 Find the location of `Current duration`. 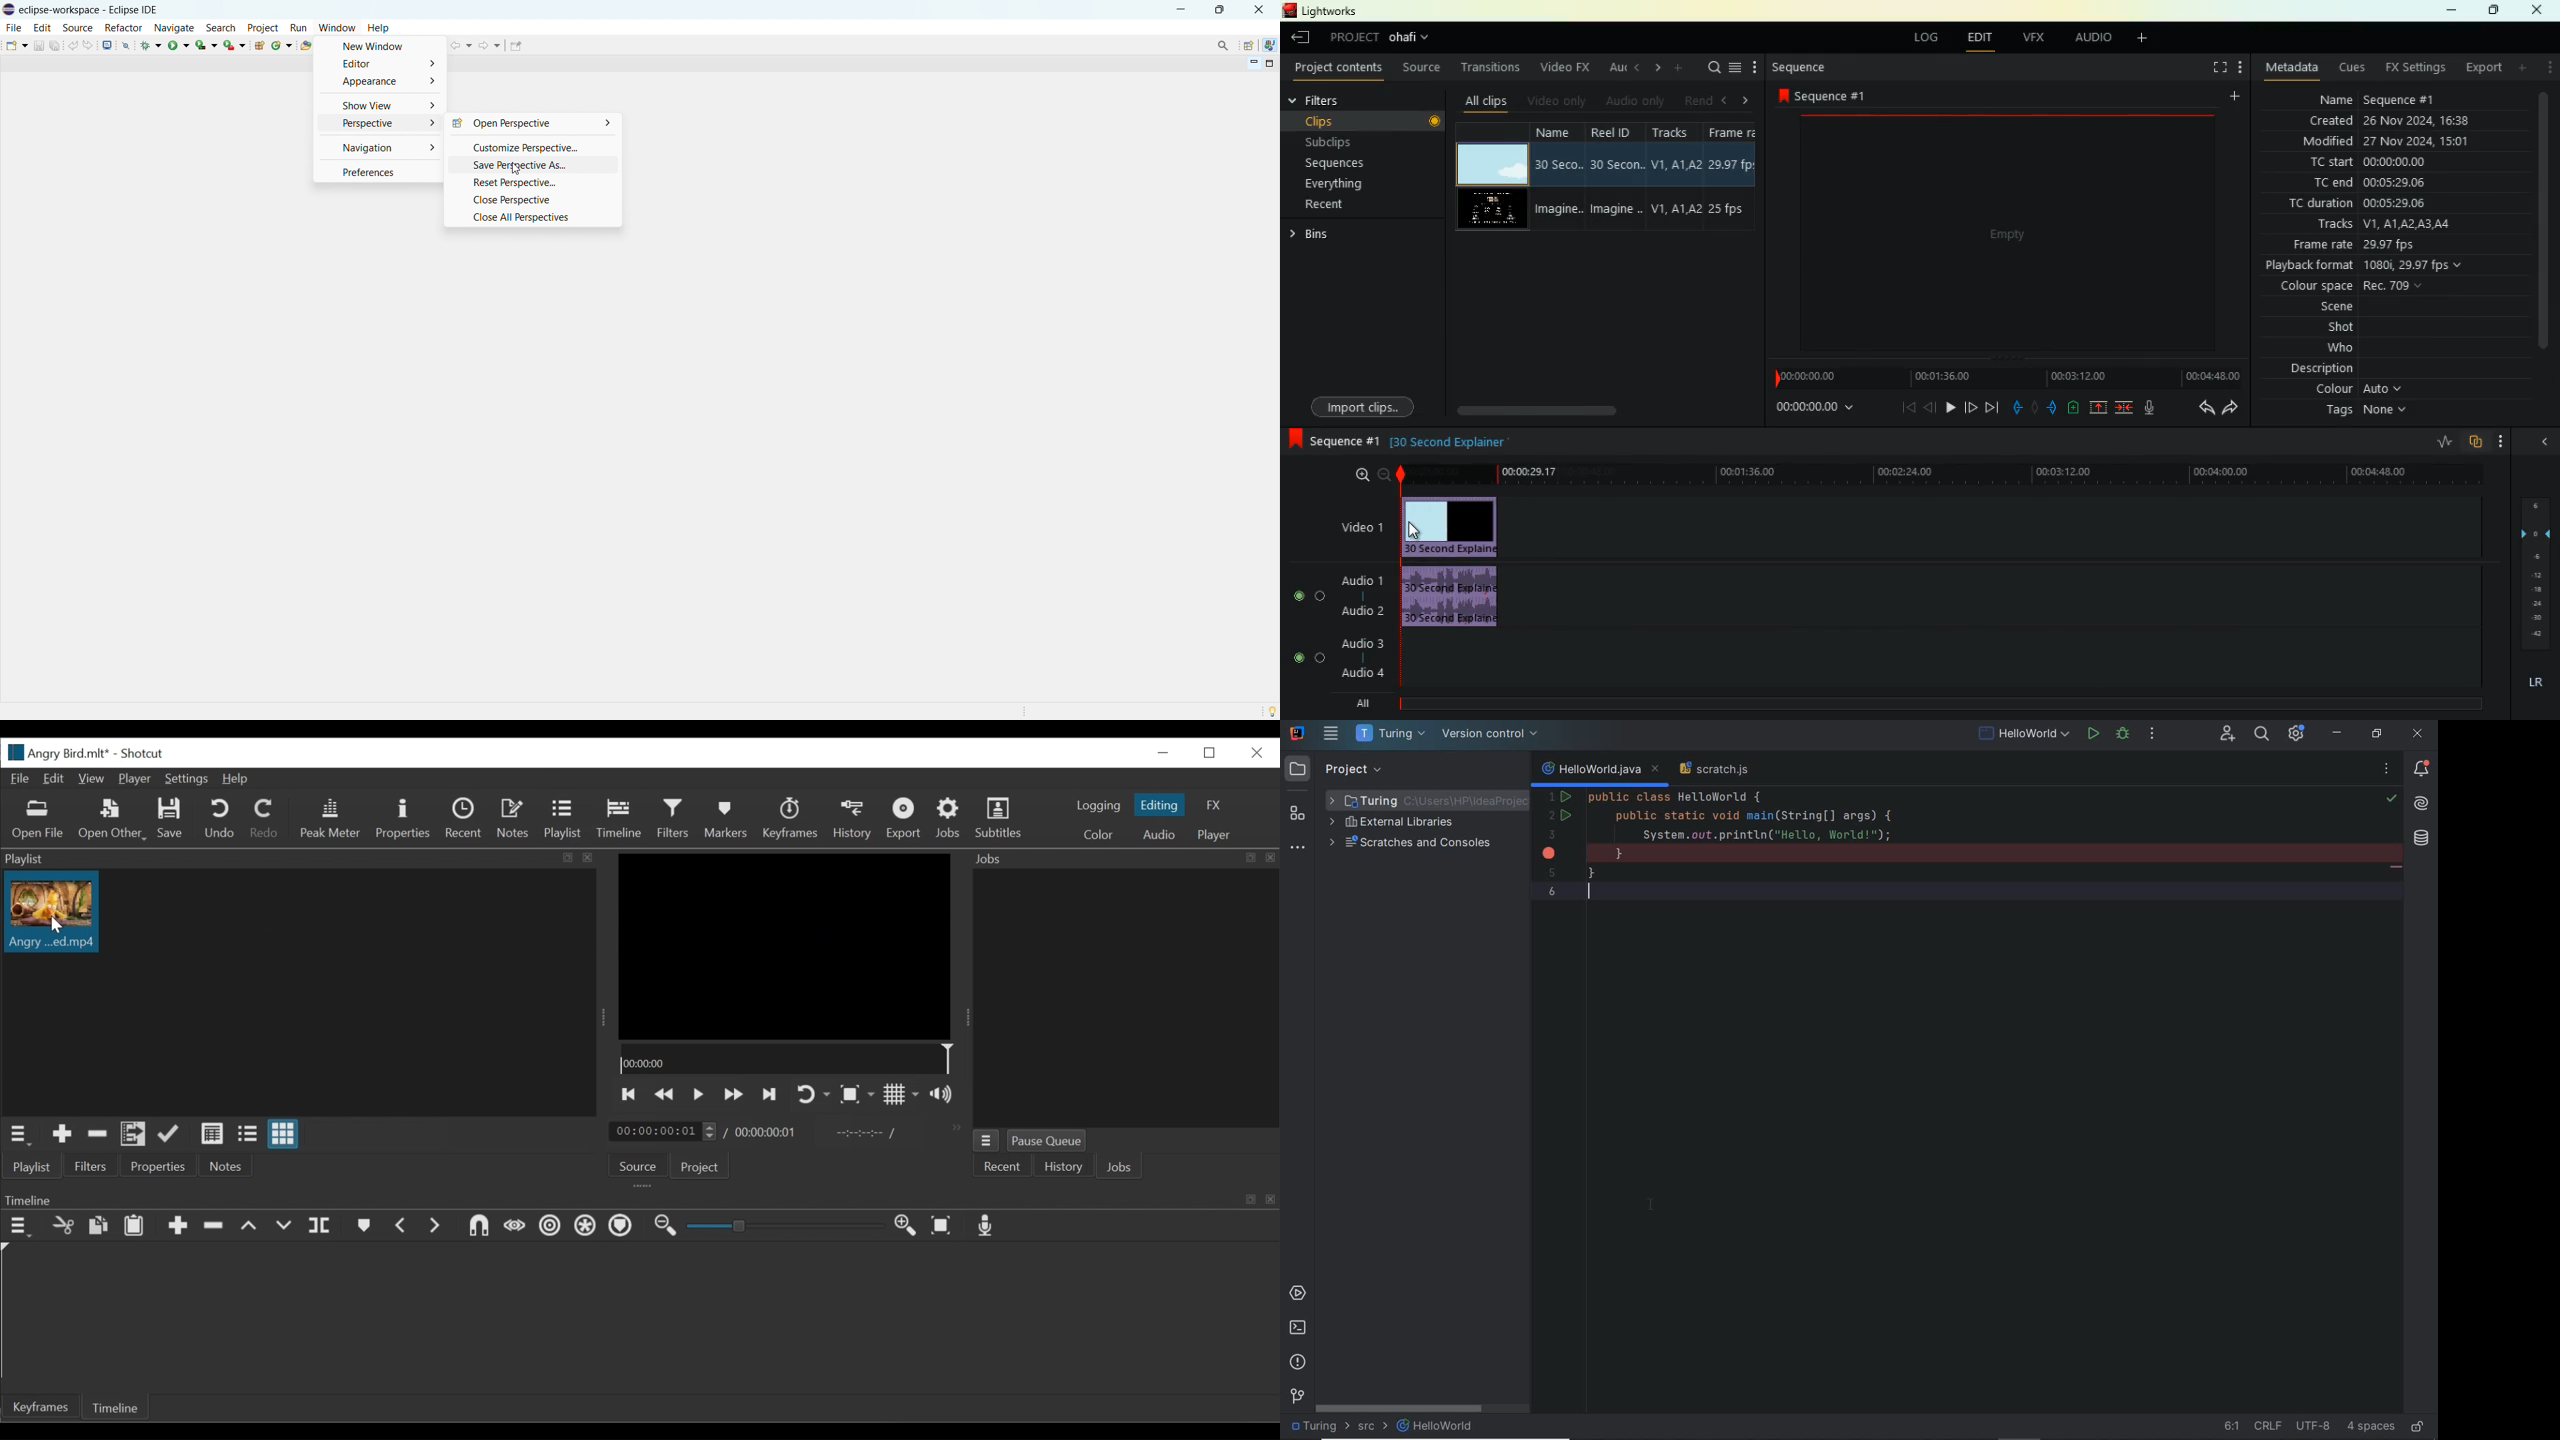

Current duration is located at coordinates (663, 1131).